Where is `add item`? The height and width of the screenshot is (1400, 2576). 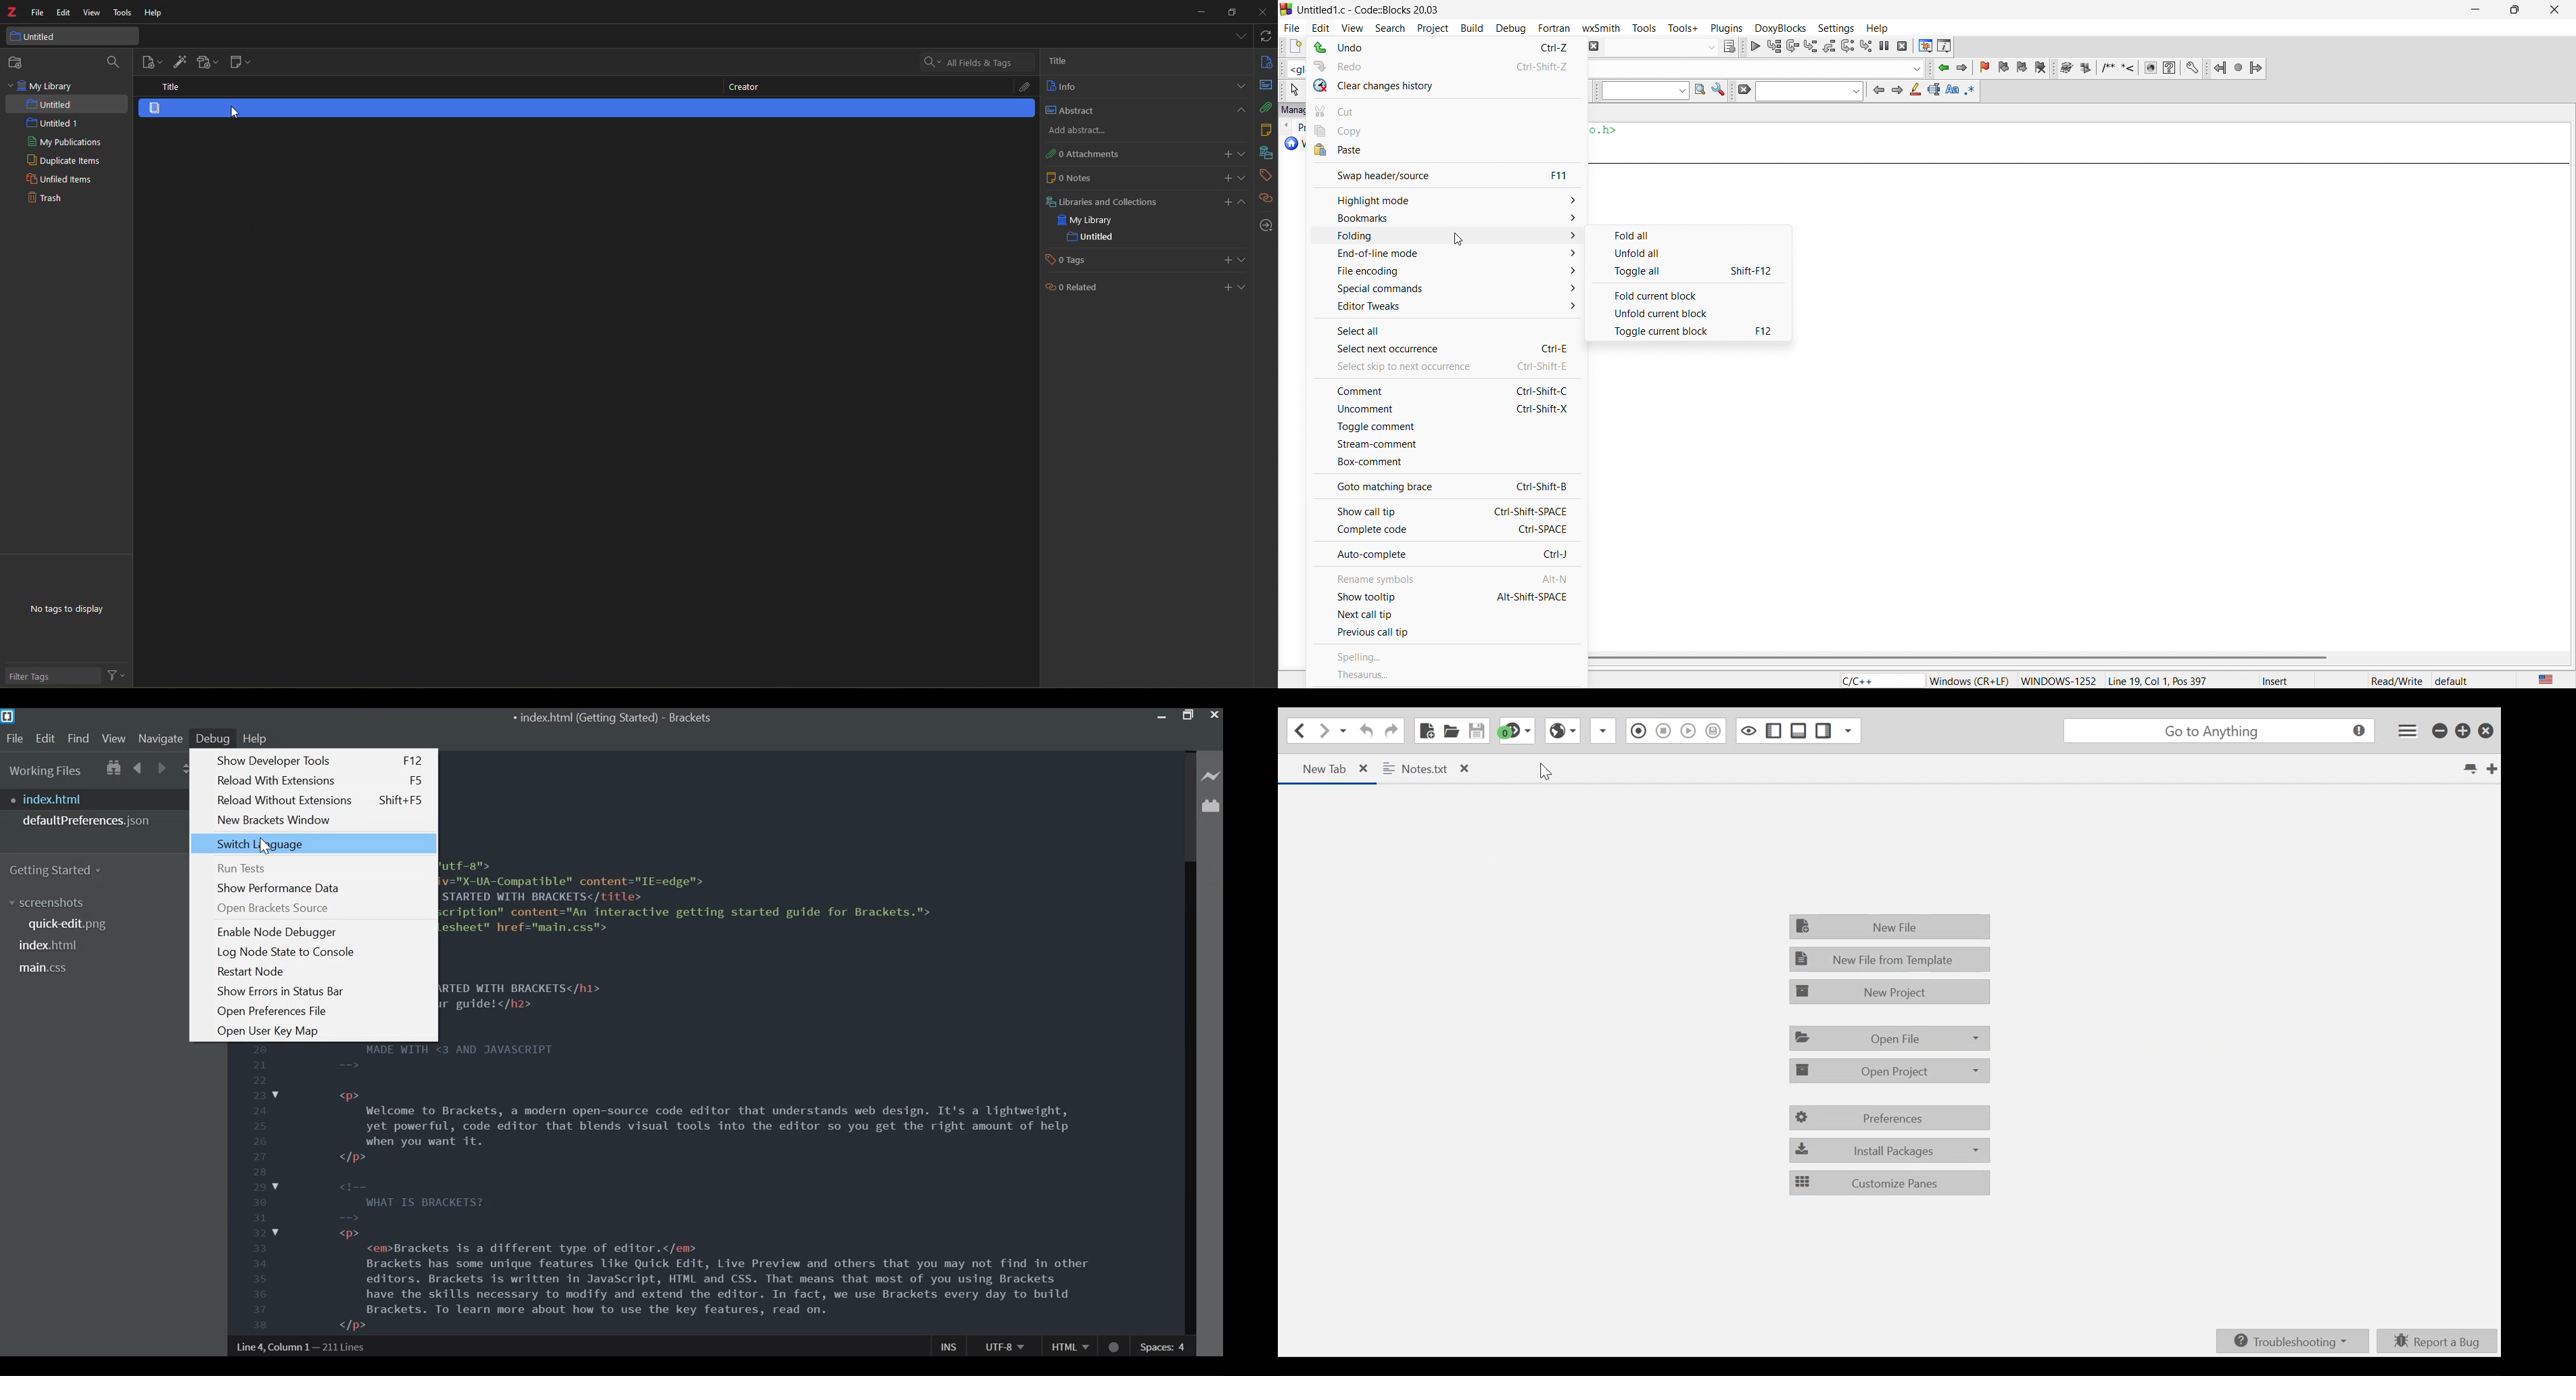
add item is located at coordinates (178, 60).